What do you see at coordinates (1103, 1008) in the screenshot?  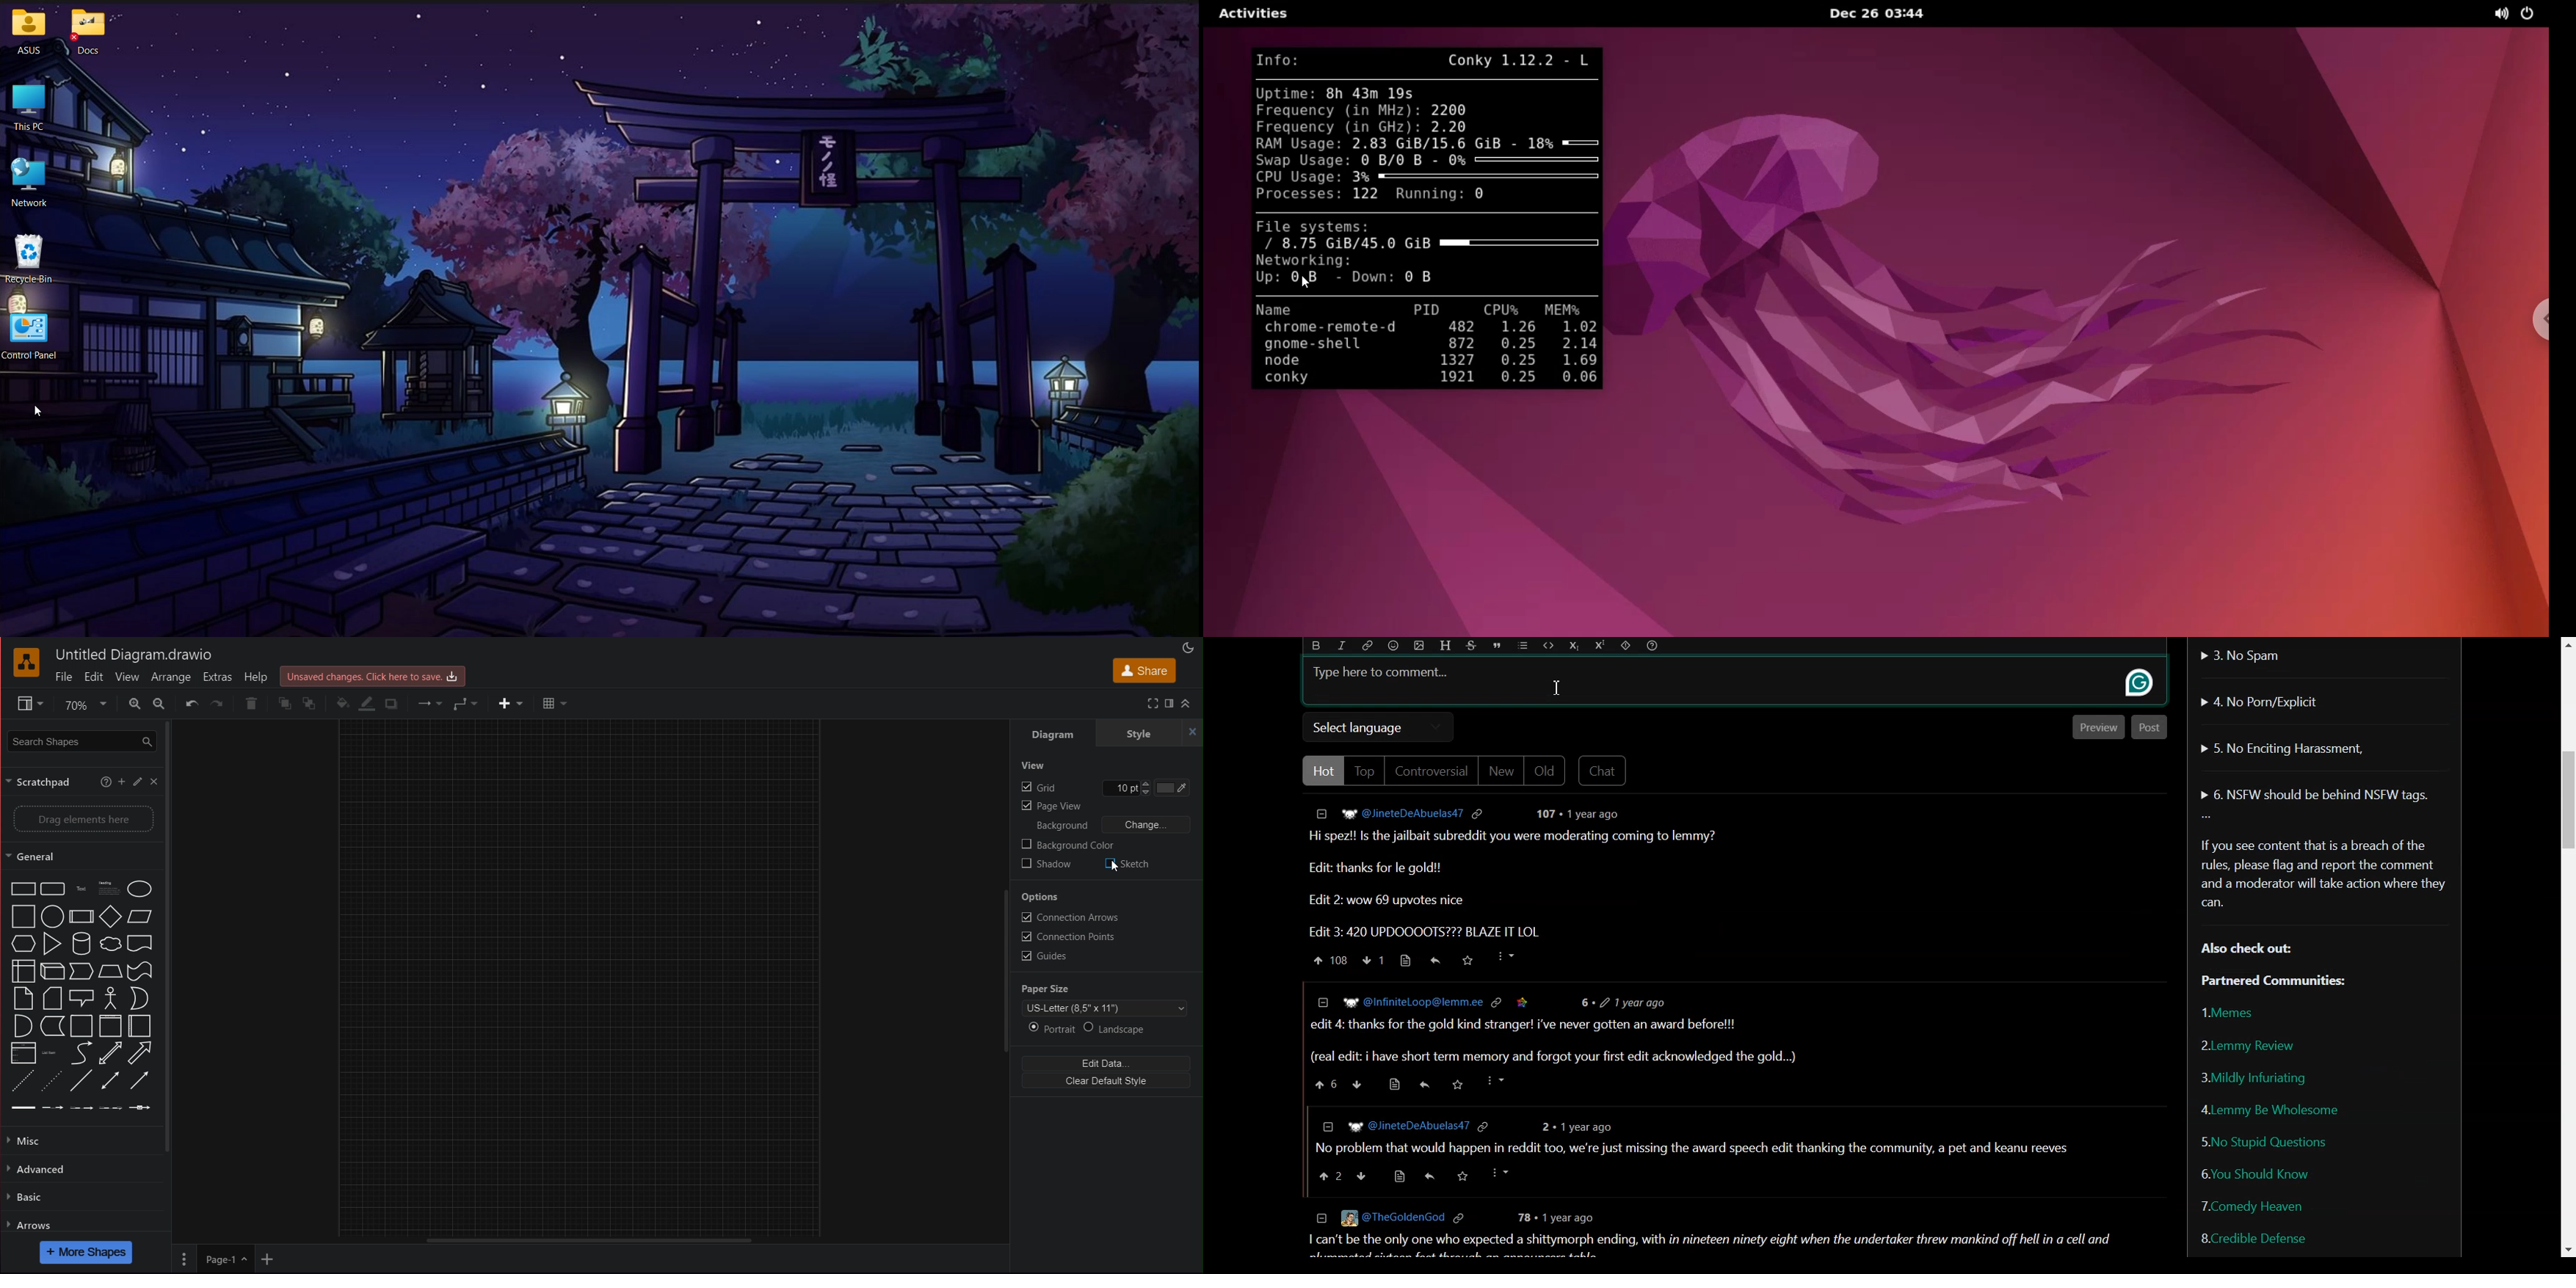 I see `Page Template` at bounding box center [1103, 1008].